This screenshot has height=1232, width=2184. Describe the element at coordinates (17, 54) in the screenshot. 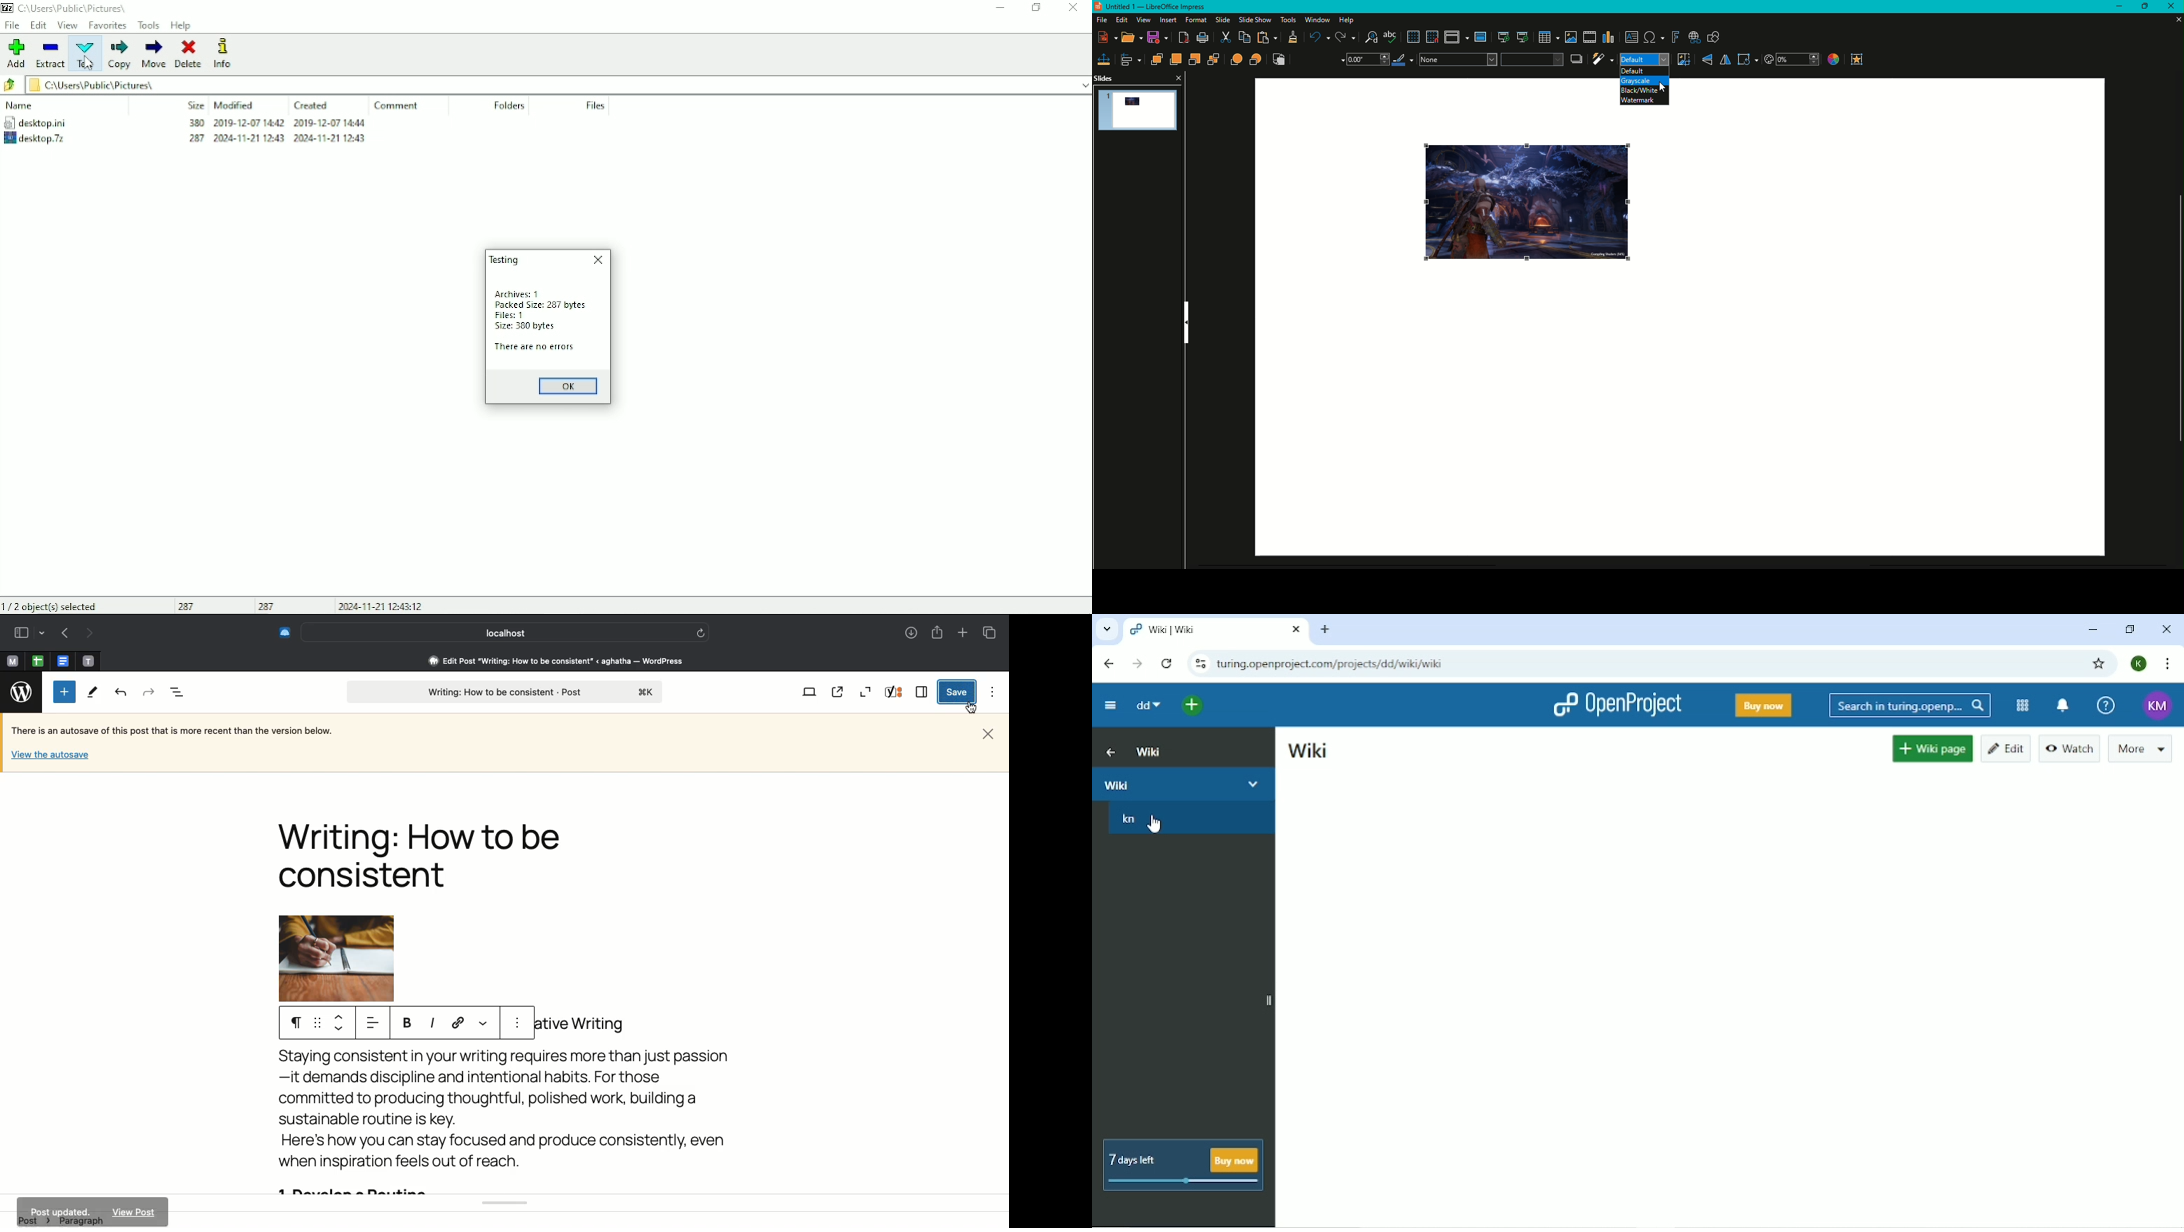

I see `Add` at that location.